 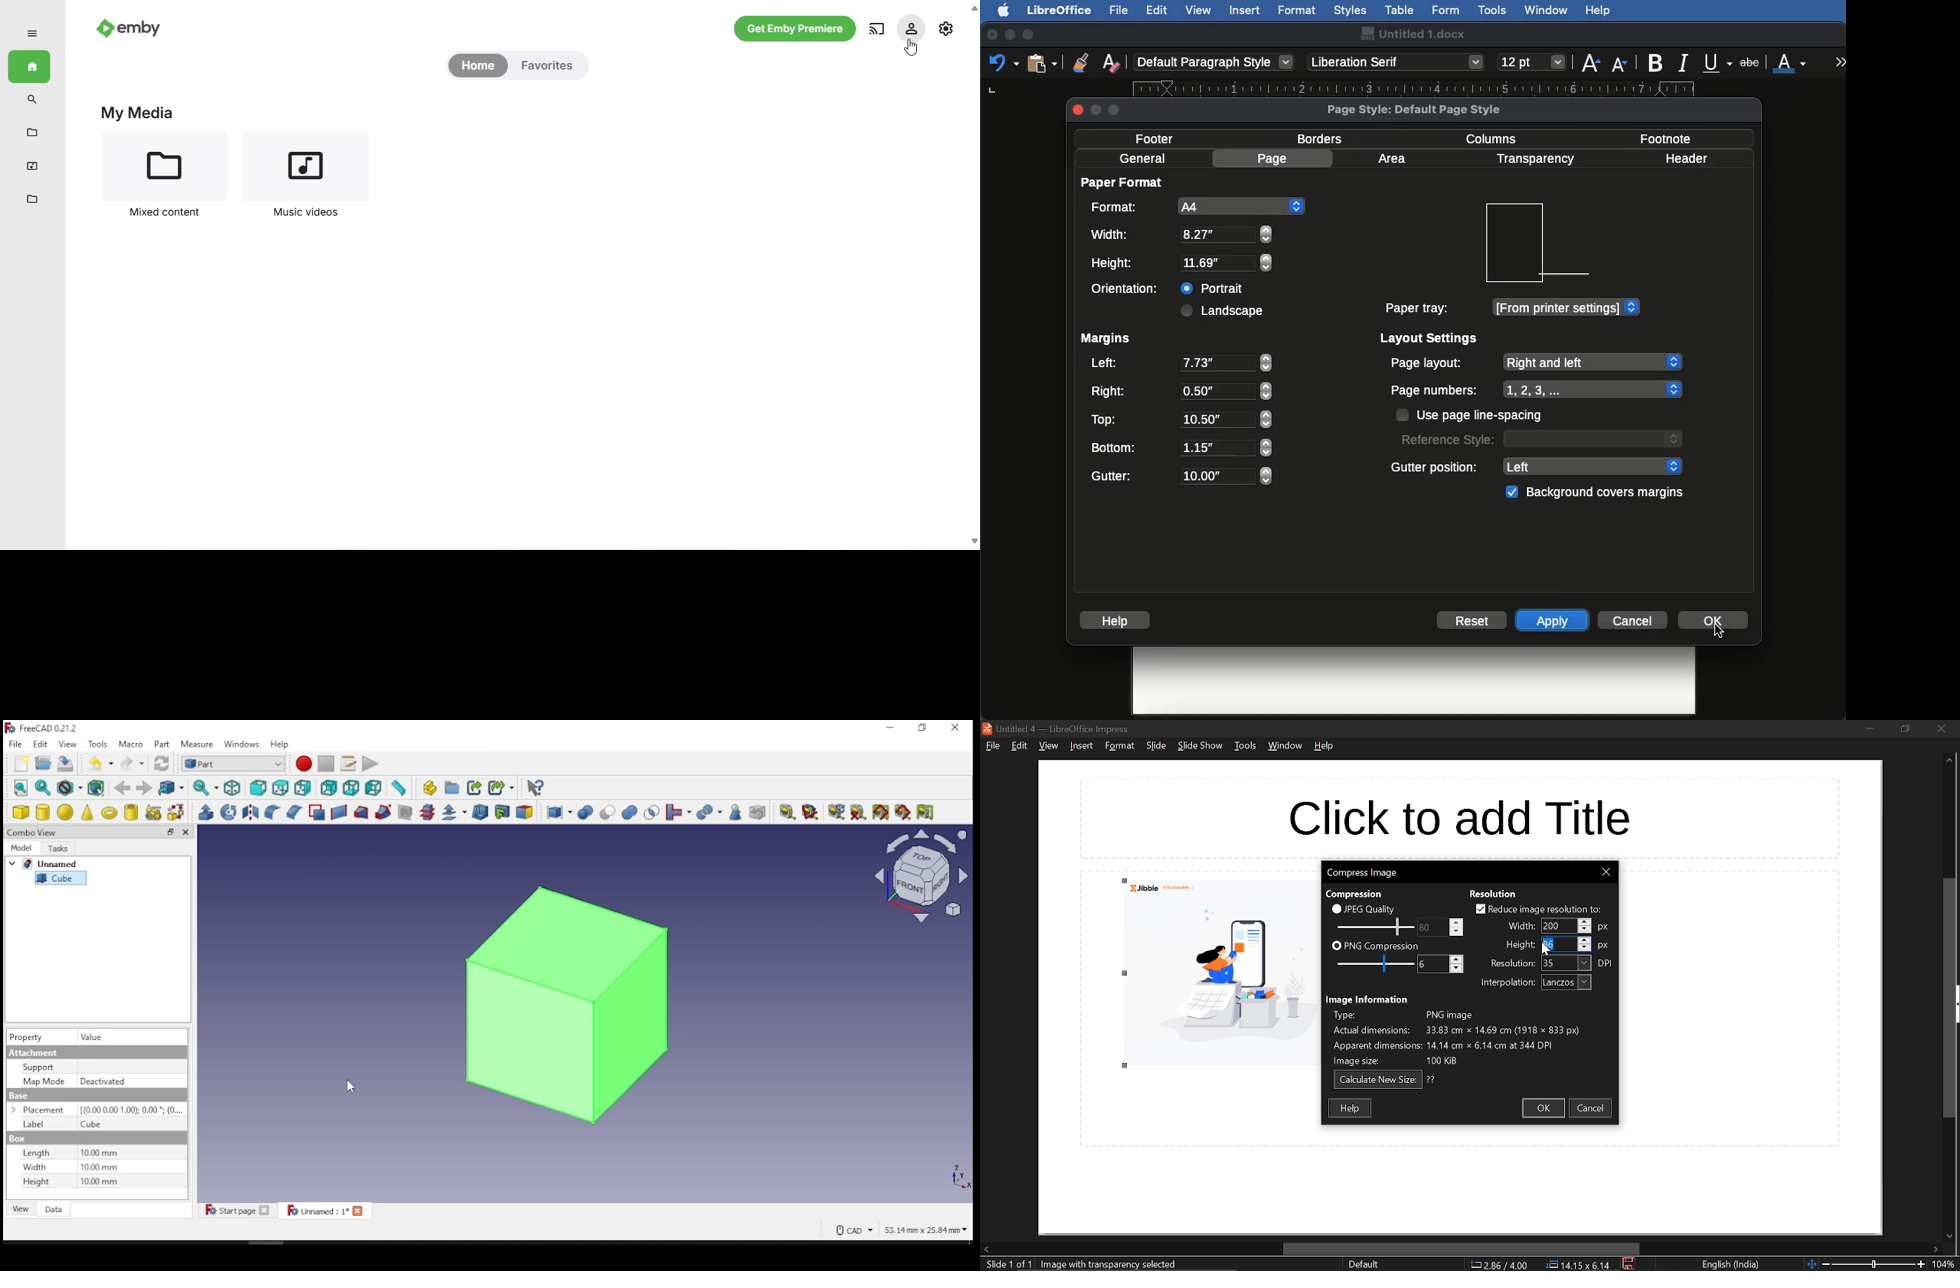 What do you see at coordinates (27, 1036) in the screenshot?
I see `property` at bounding box center [27, 1036].